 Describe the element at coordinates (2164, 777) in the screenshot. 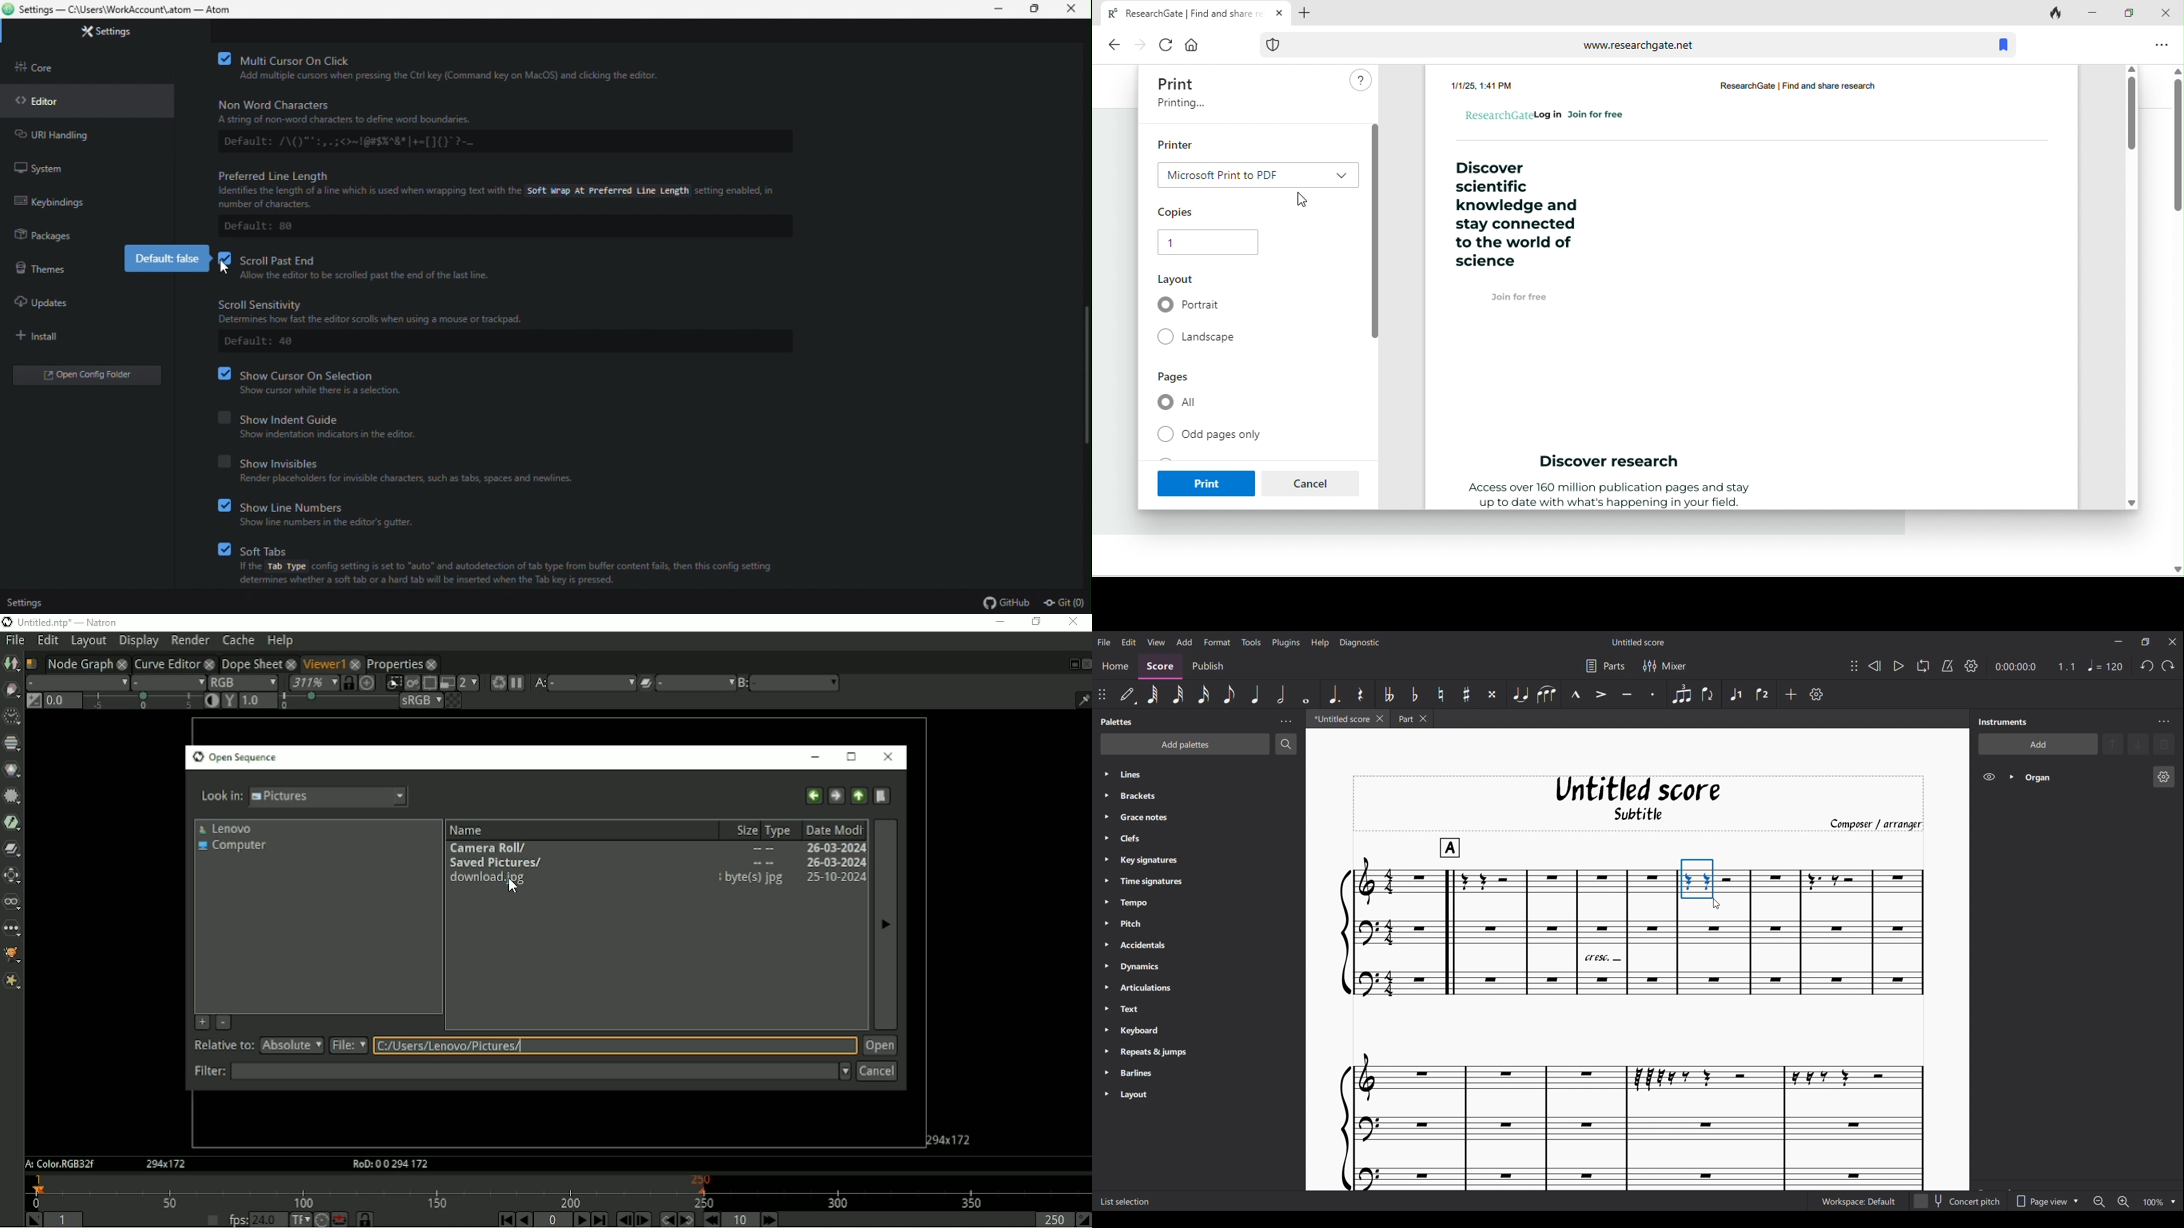

I see `Organ instrument settings` at that location.